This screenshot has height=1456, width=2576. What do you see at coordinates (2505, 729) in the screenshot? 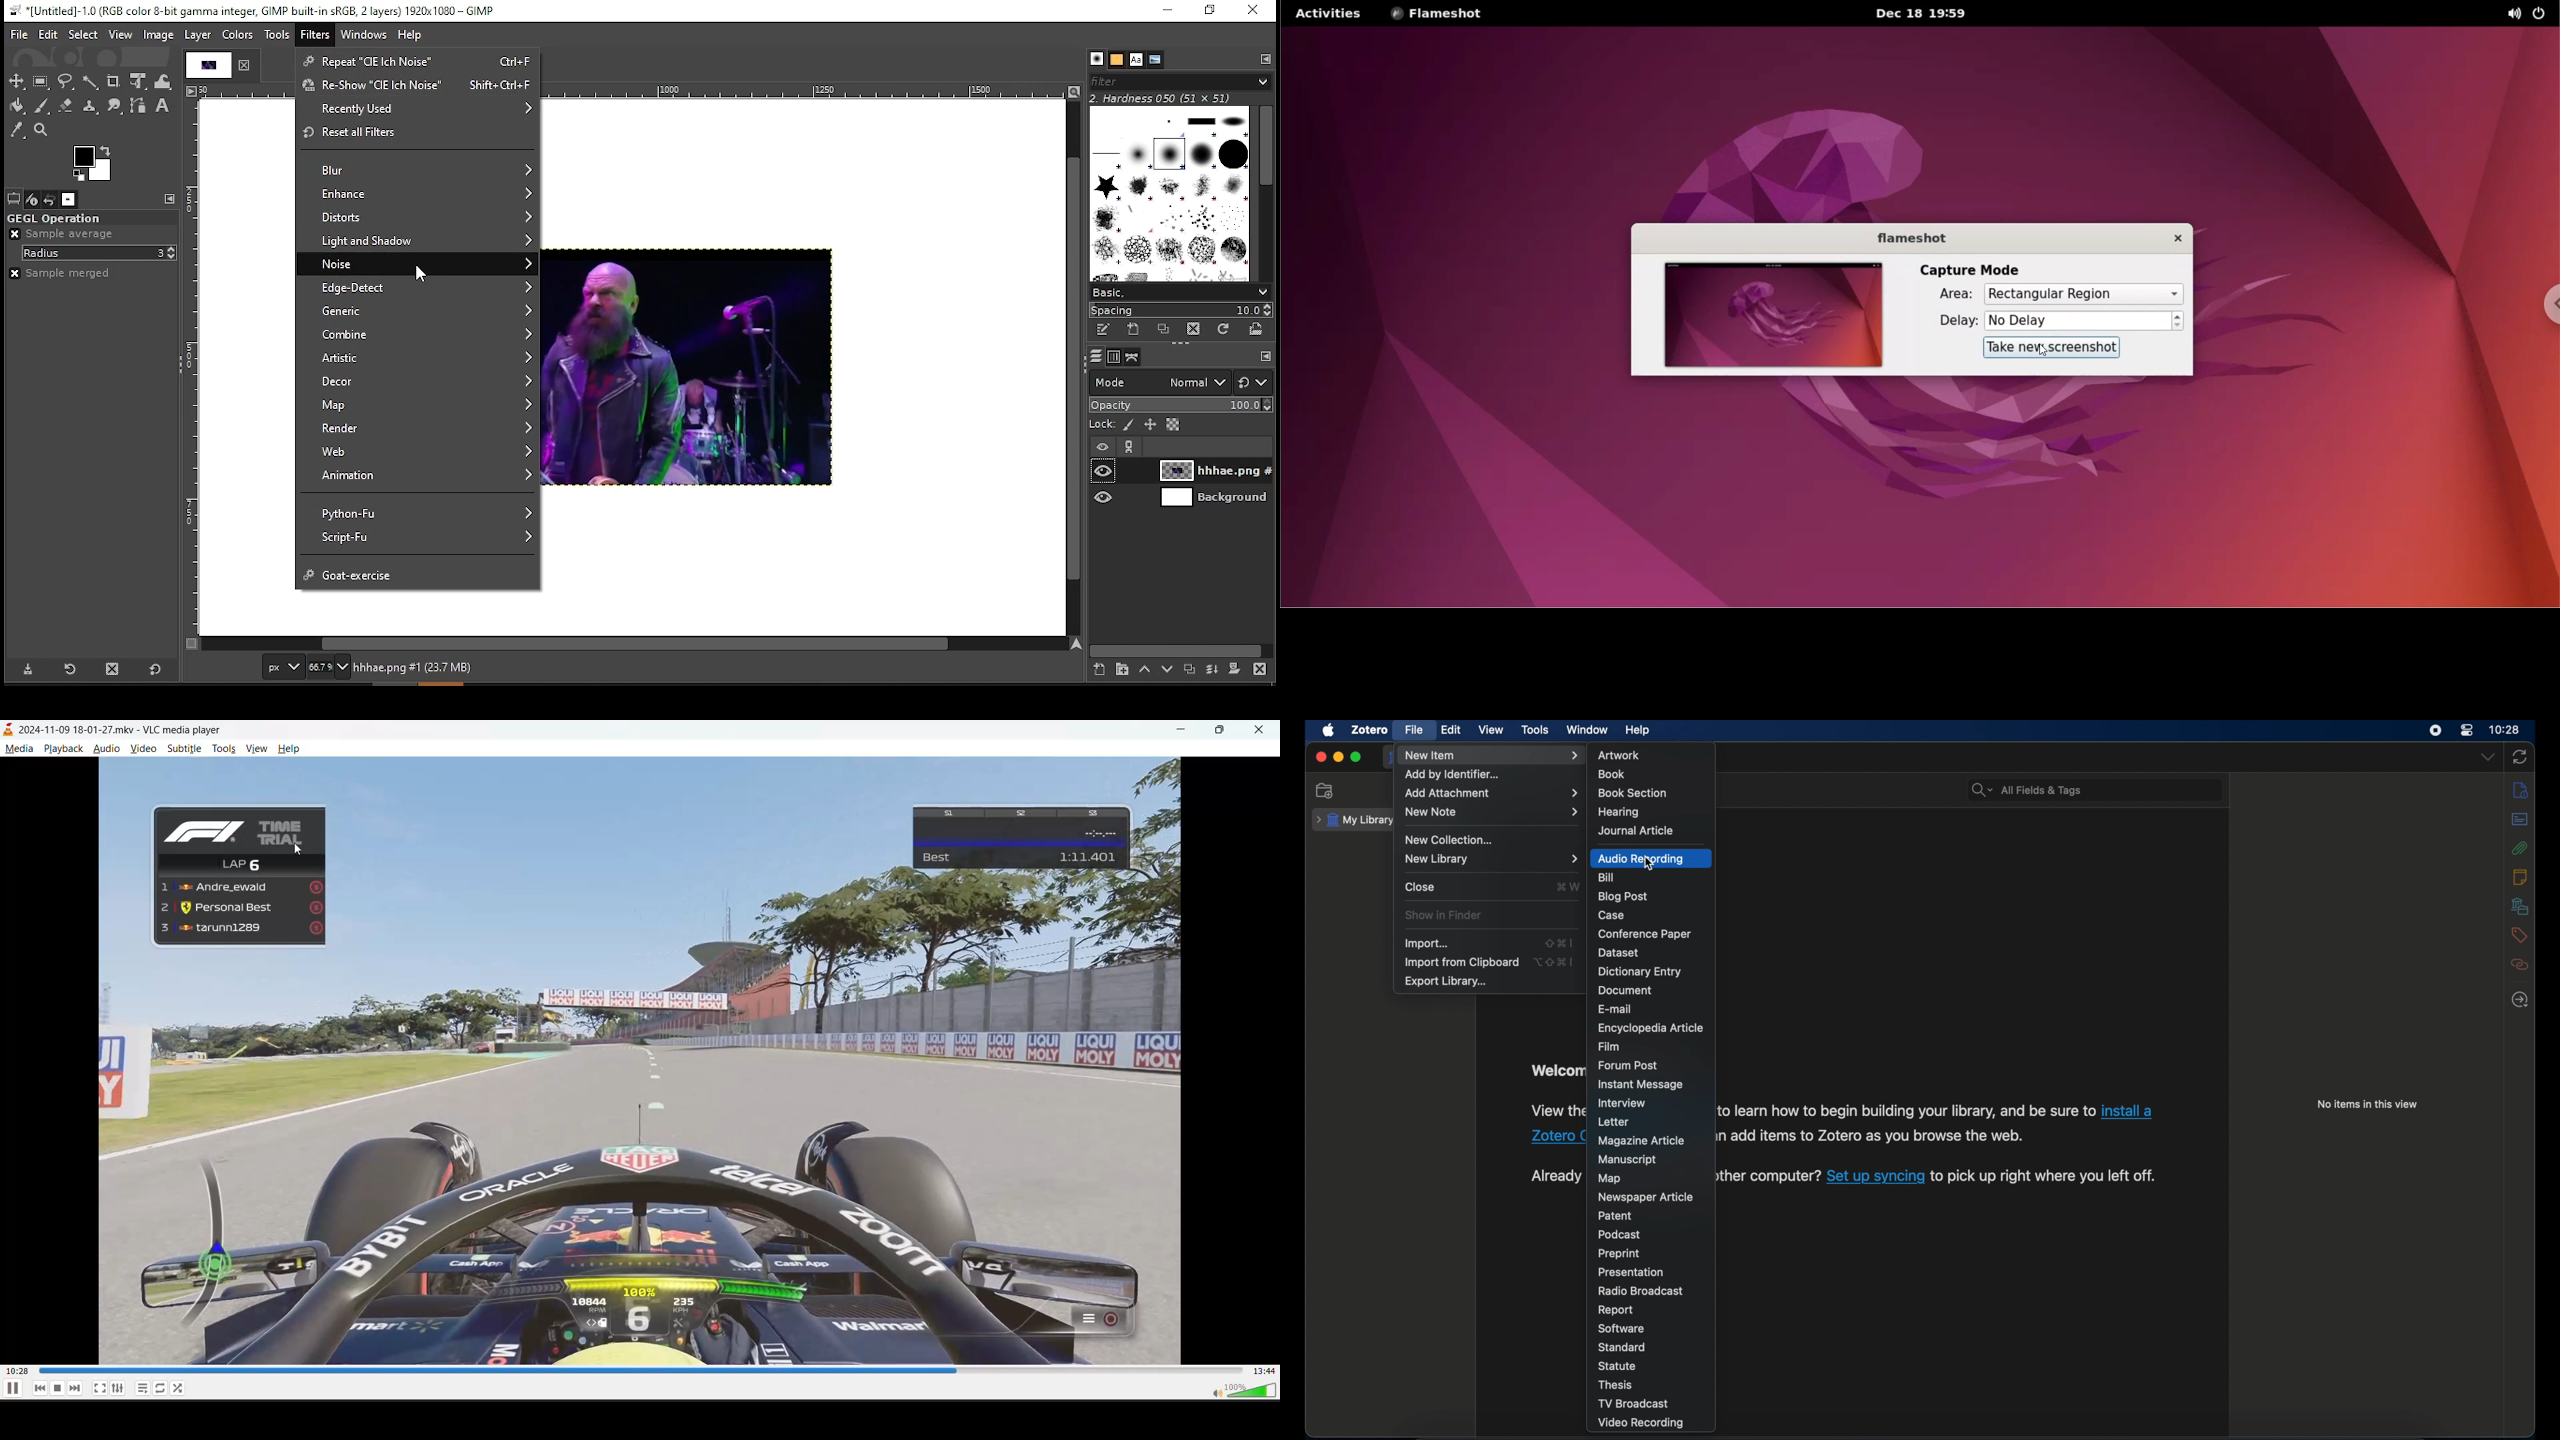
I see `time` at bounding box center [2505, 729].